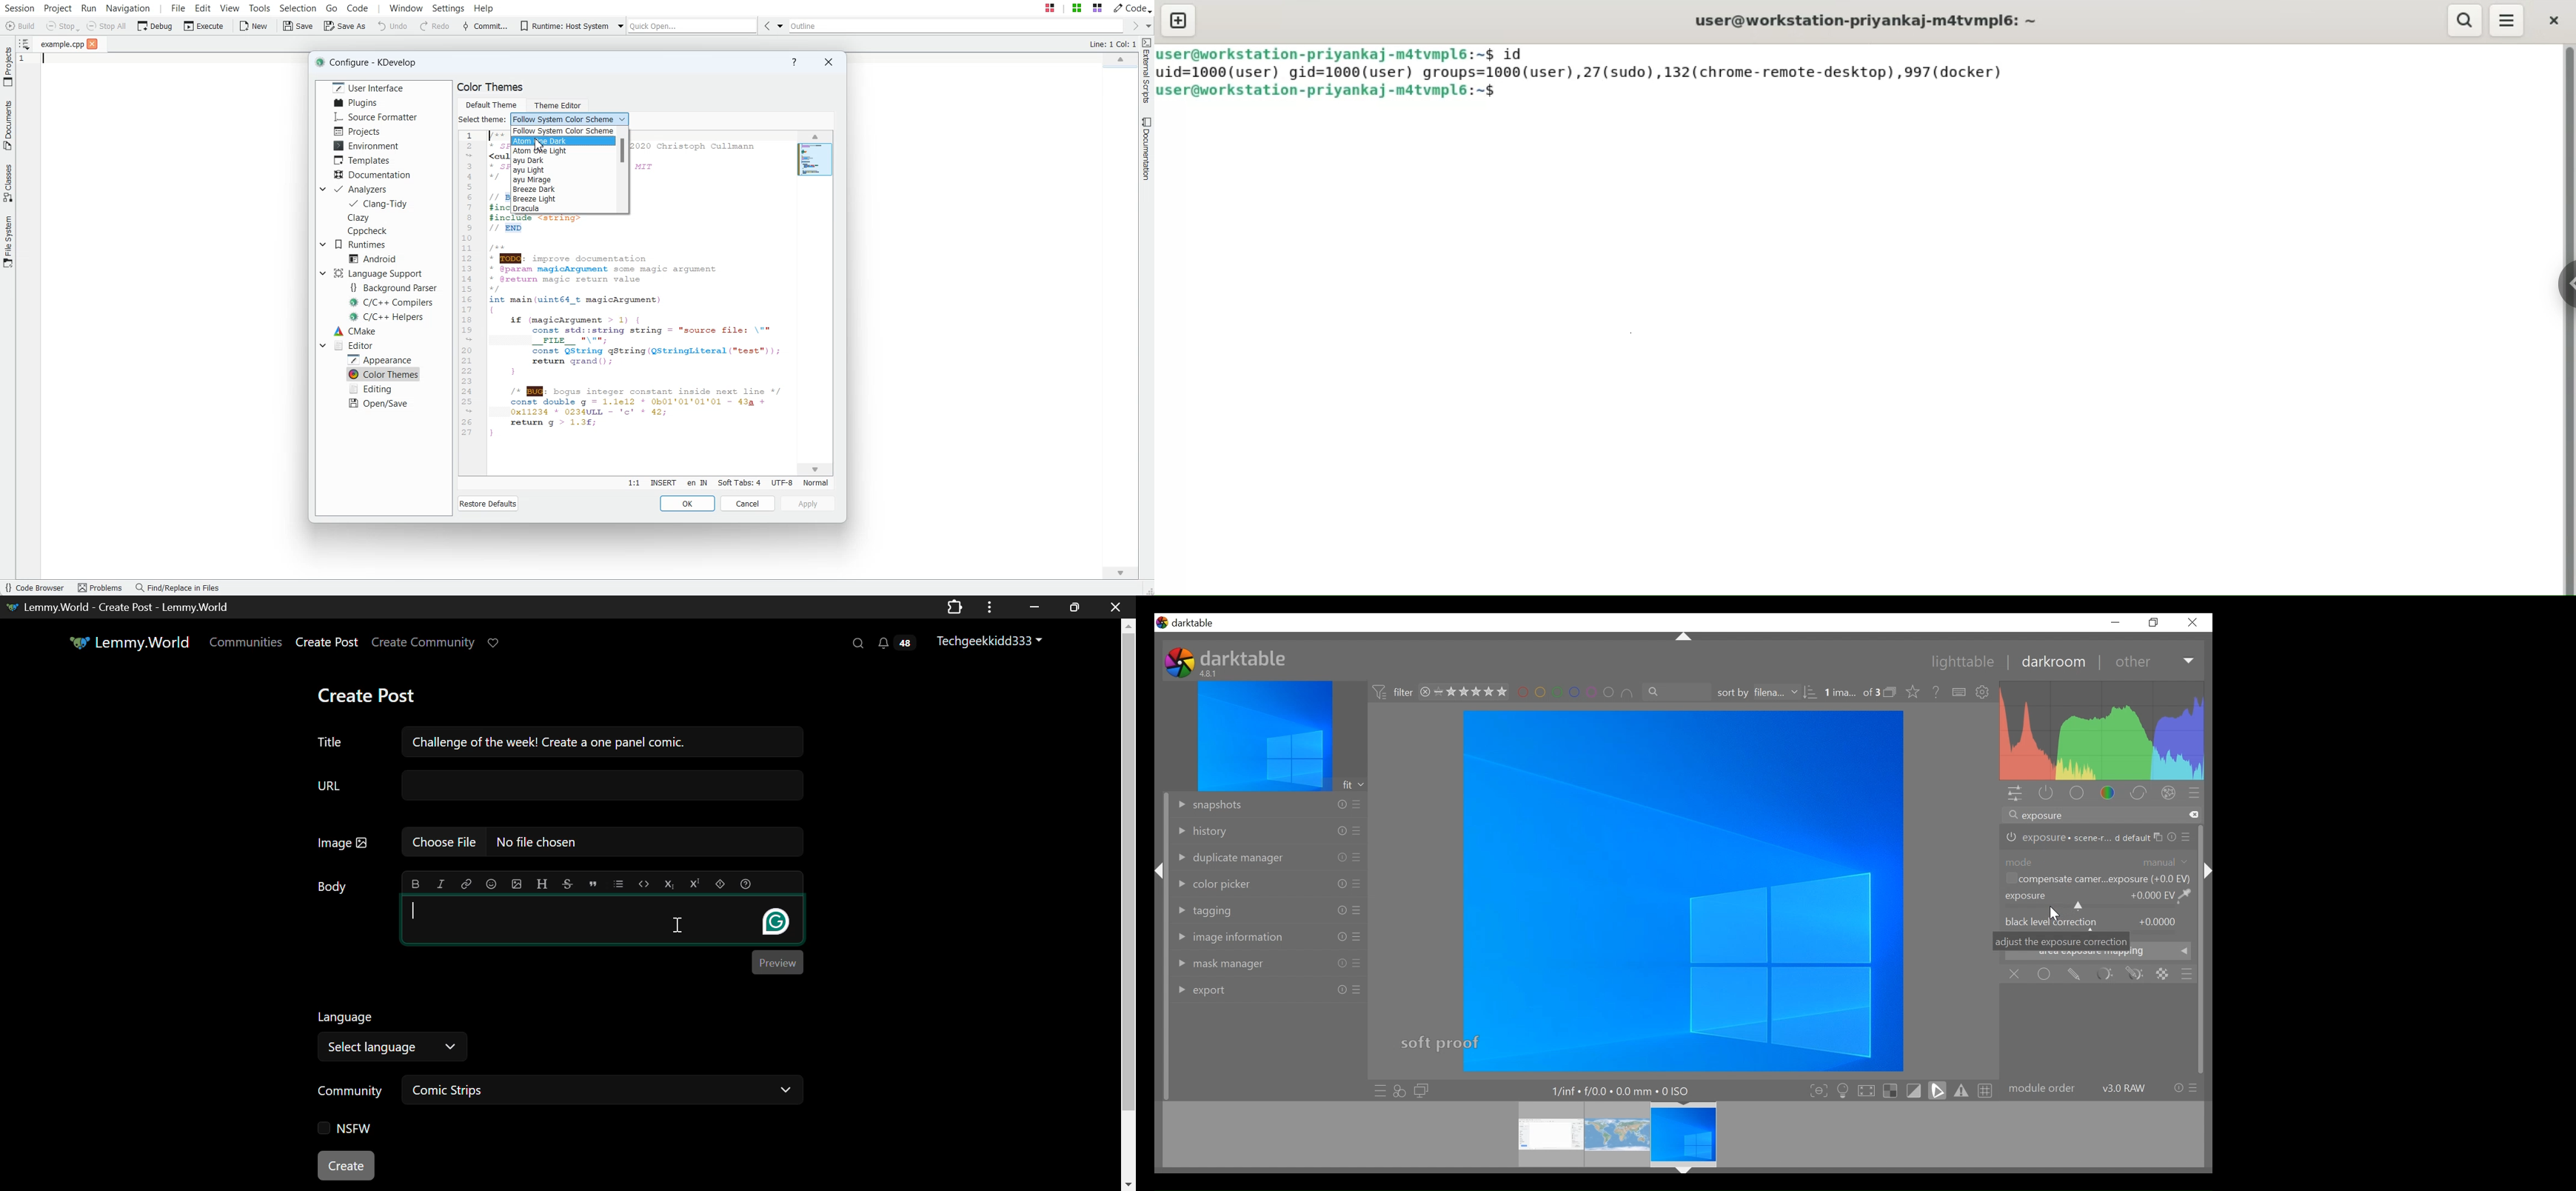 The image size is (2576, 1204). I want to click on presets, so click(2188, 837).